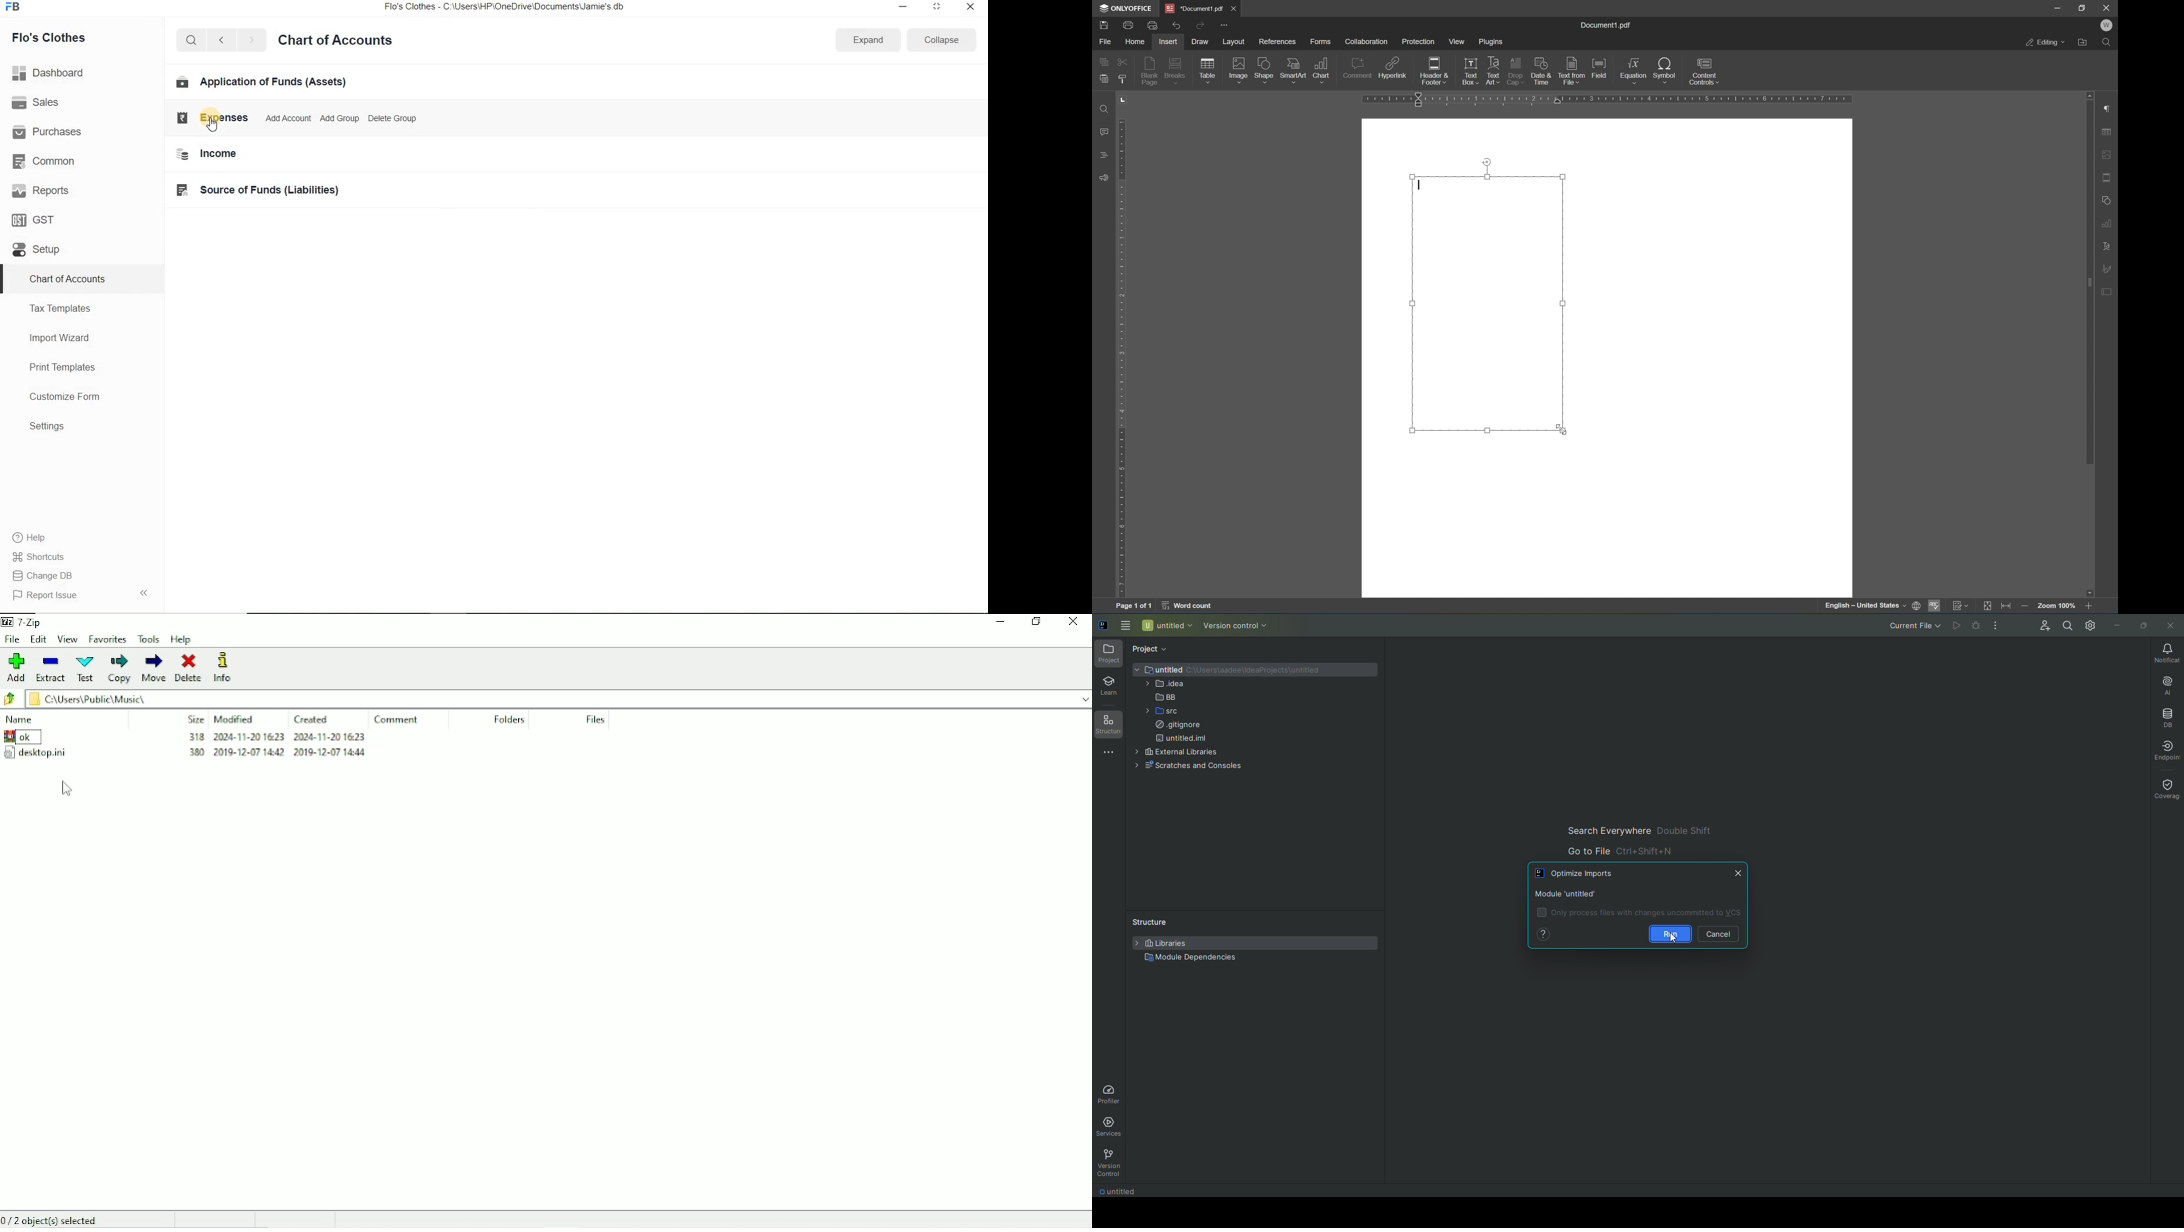 The height and width of the screenshot is (1232, 2184). I want to click on references, so click(1277, 42).